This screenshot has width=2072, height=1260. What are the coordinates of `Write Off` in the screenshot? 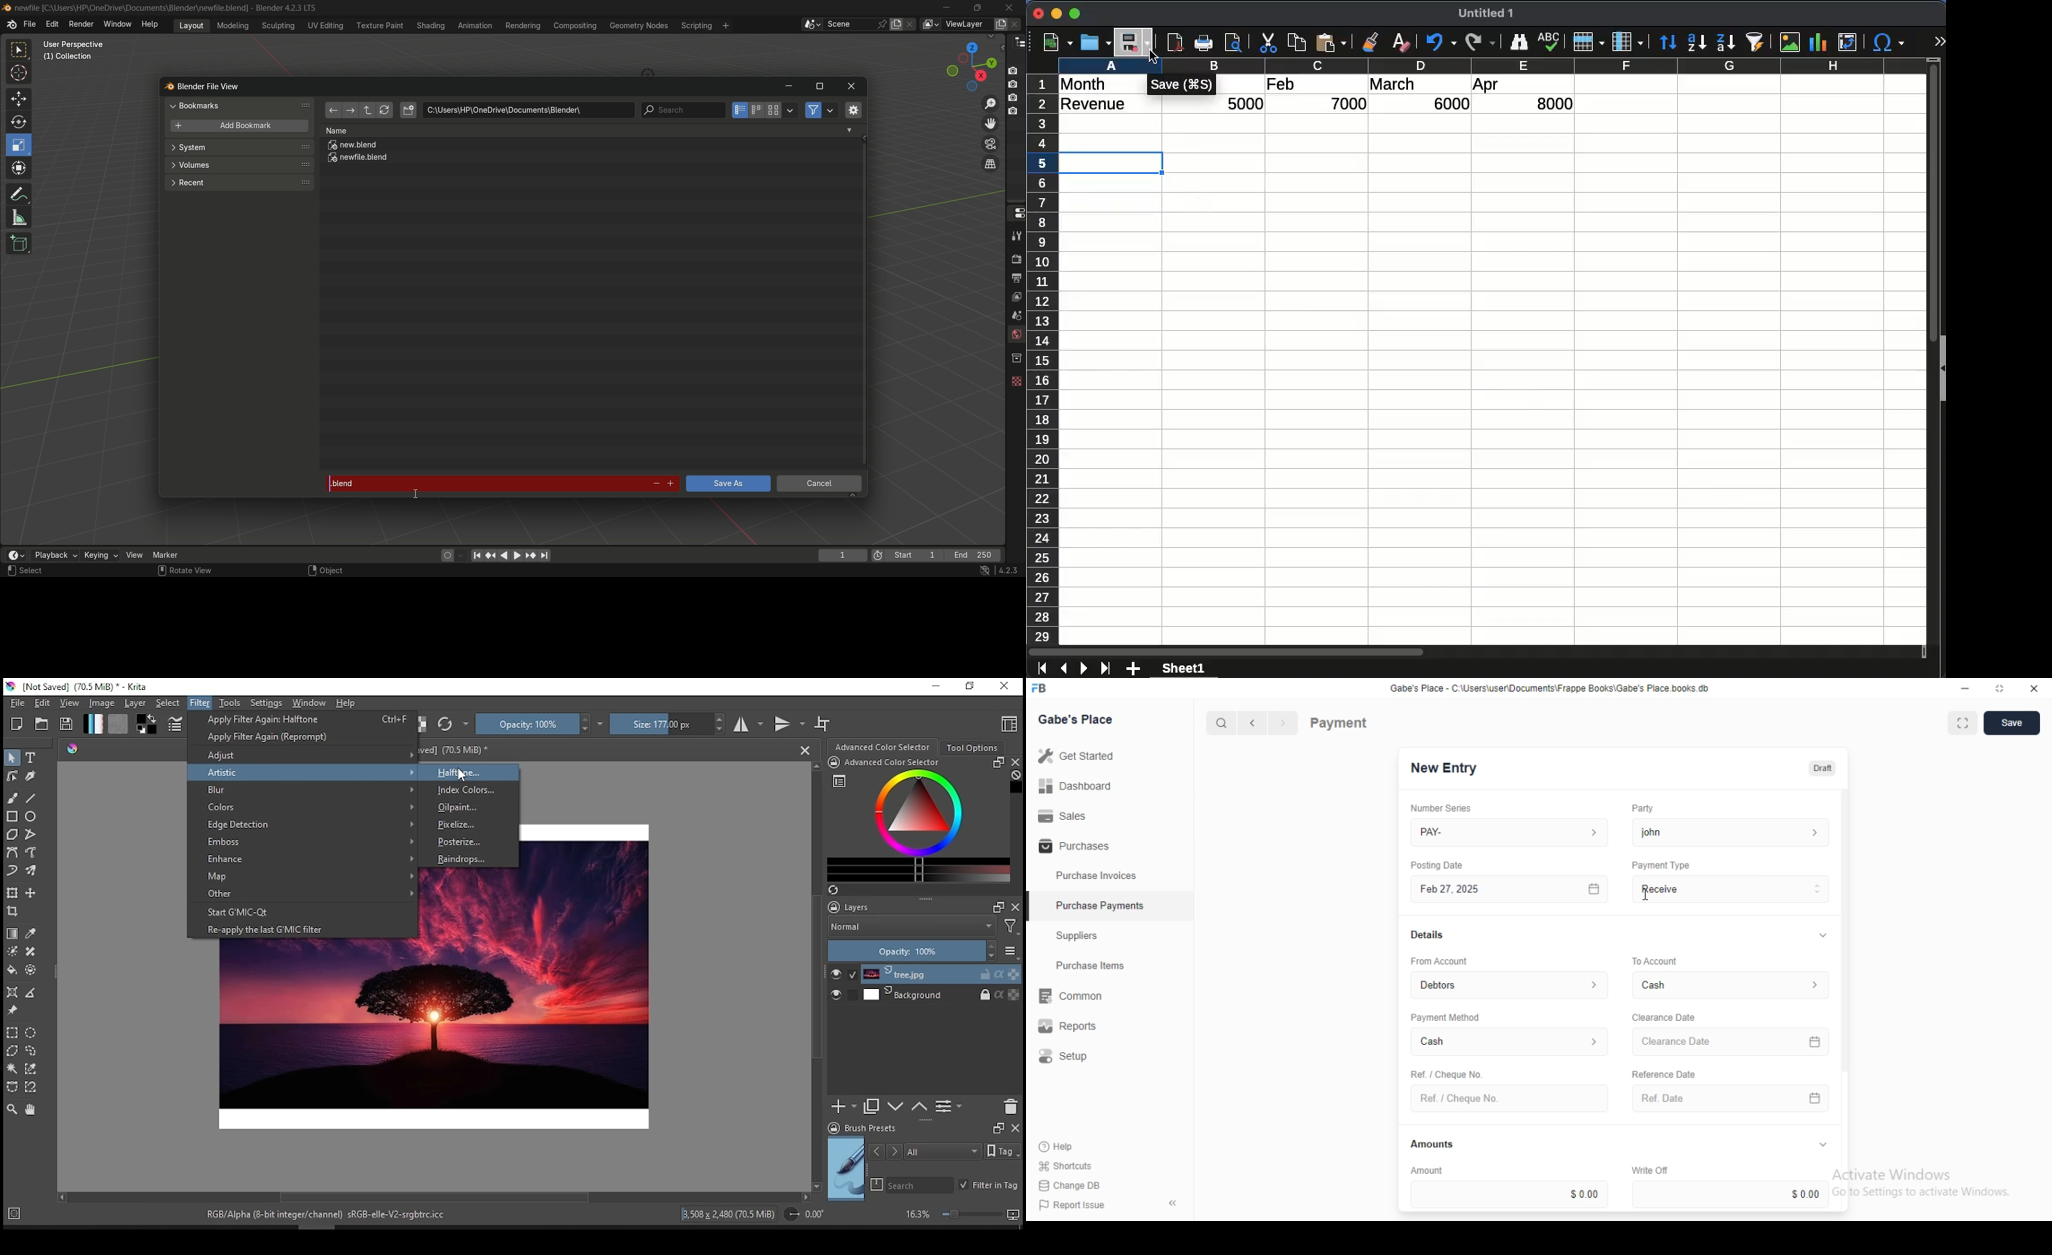 It's located at (1648, 1170).